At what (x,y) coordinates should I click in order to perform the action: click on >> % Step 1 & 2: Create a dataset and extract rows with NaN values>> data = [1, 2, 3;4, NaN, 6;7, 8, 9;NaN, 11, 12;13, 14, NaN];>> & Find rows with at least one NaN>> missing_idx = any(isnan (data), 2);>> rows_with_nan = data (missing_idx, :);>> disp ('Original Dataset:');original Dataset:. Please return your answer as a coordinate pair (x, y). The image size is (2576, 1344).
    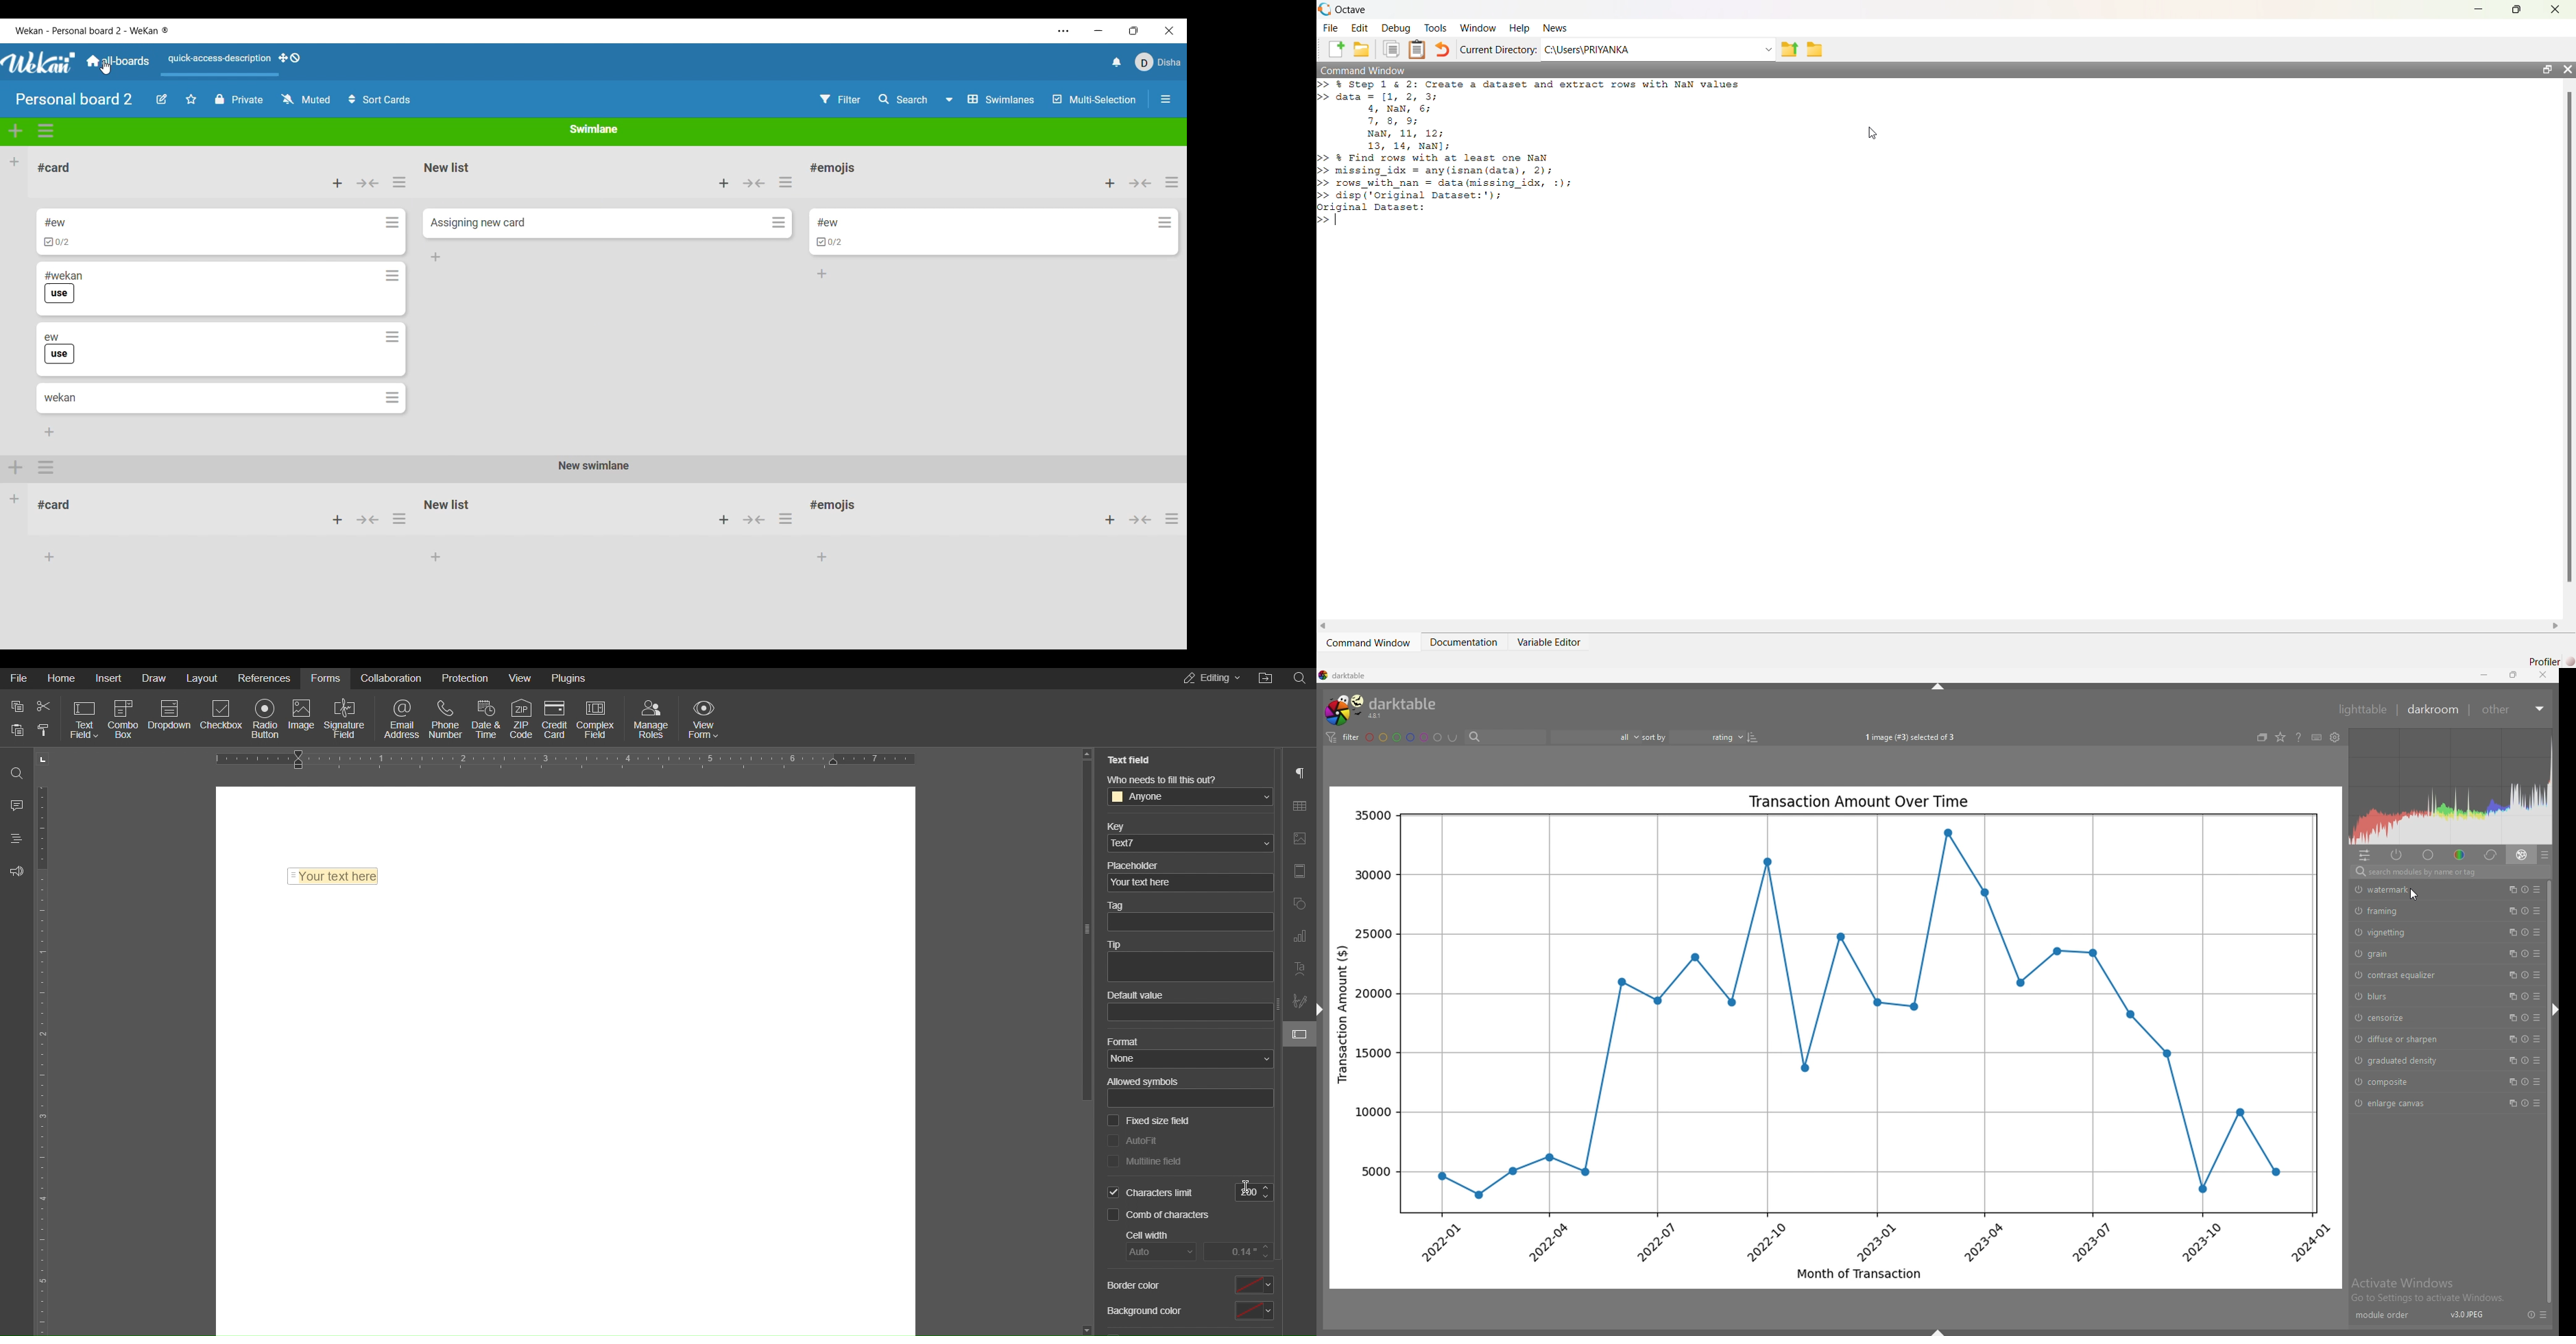
    Looking at the image, I should click on (1532, 152).